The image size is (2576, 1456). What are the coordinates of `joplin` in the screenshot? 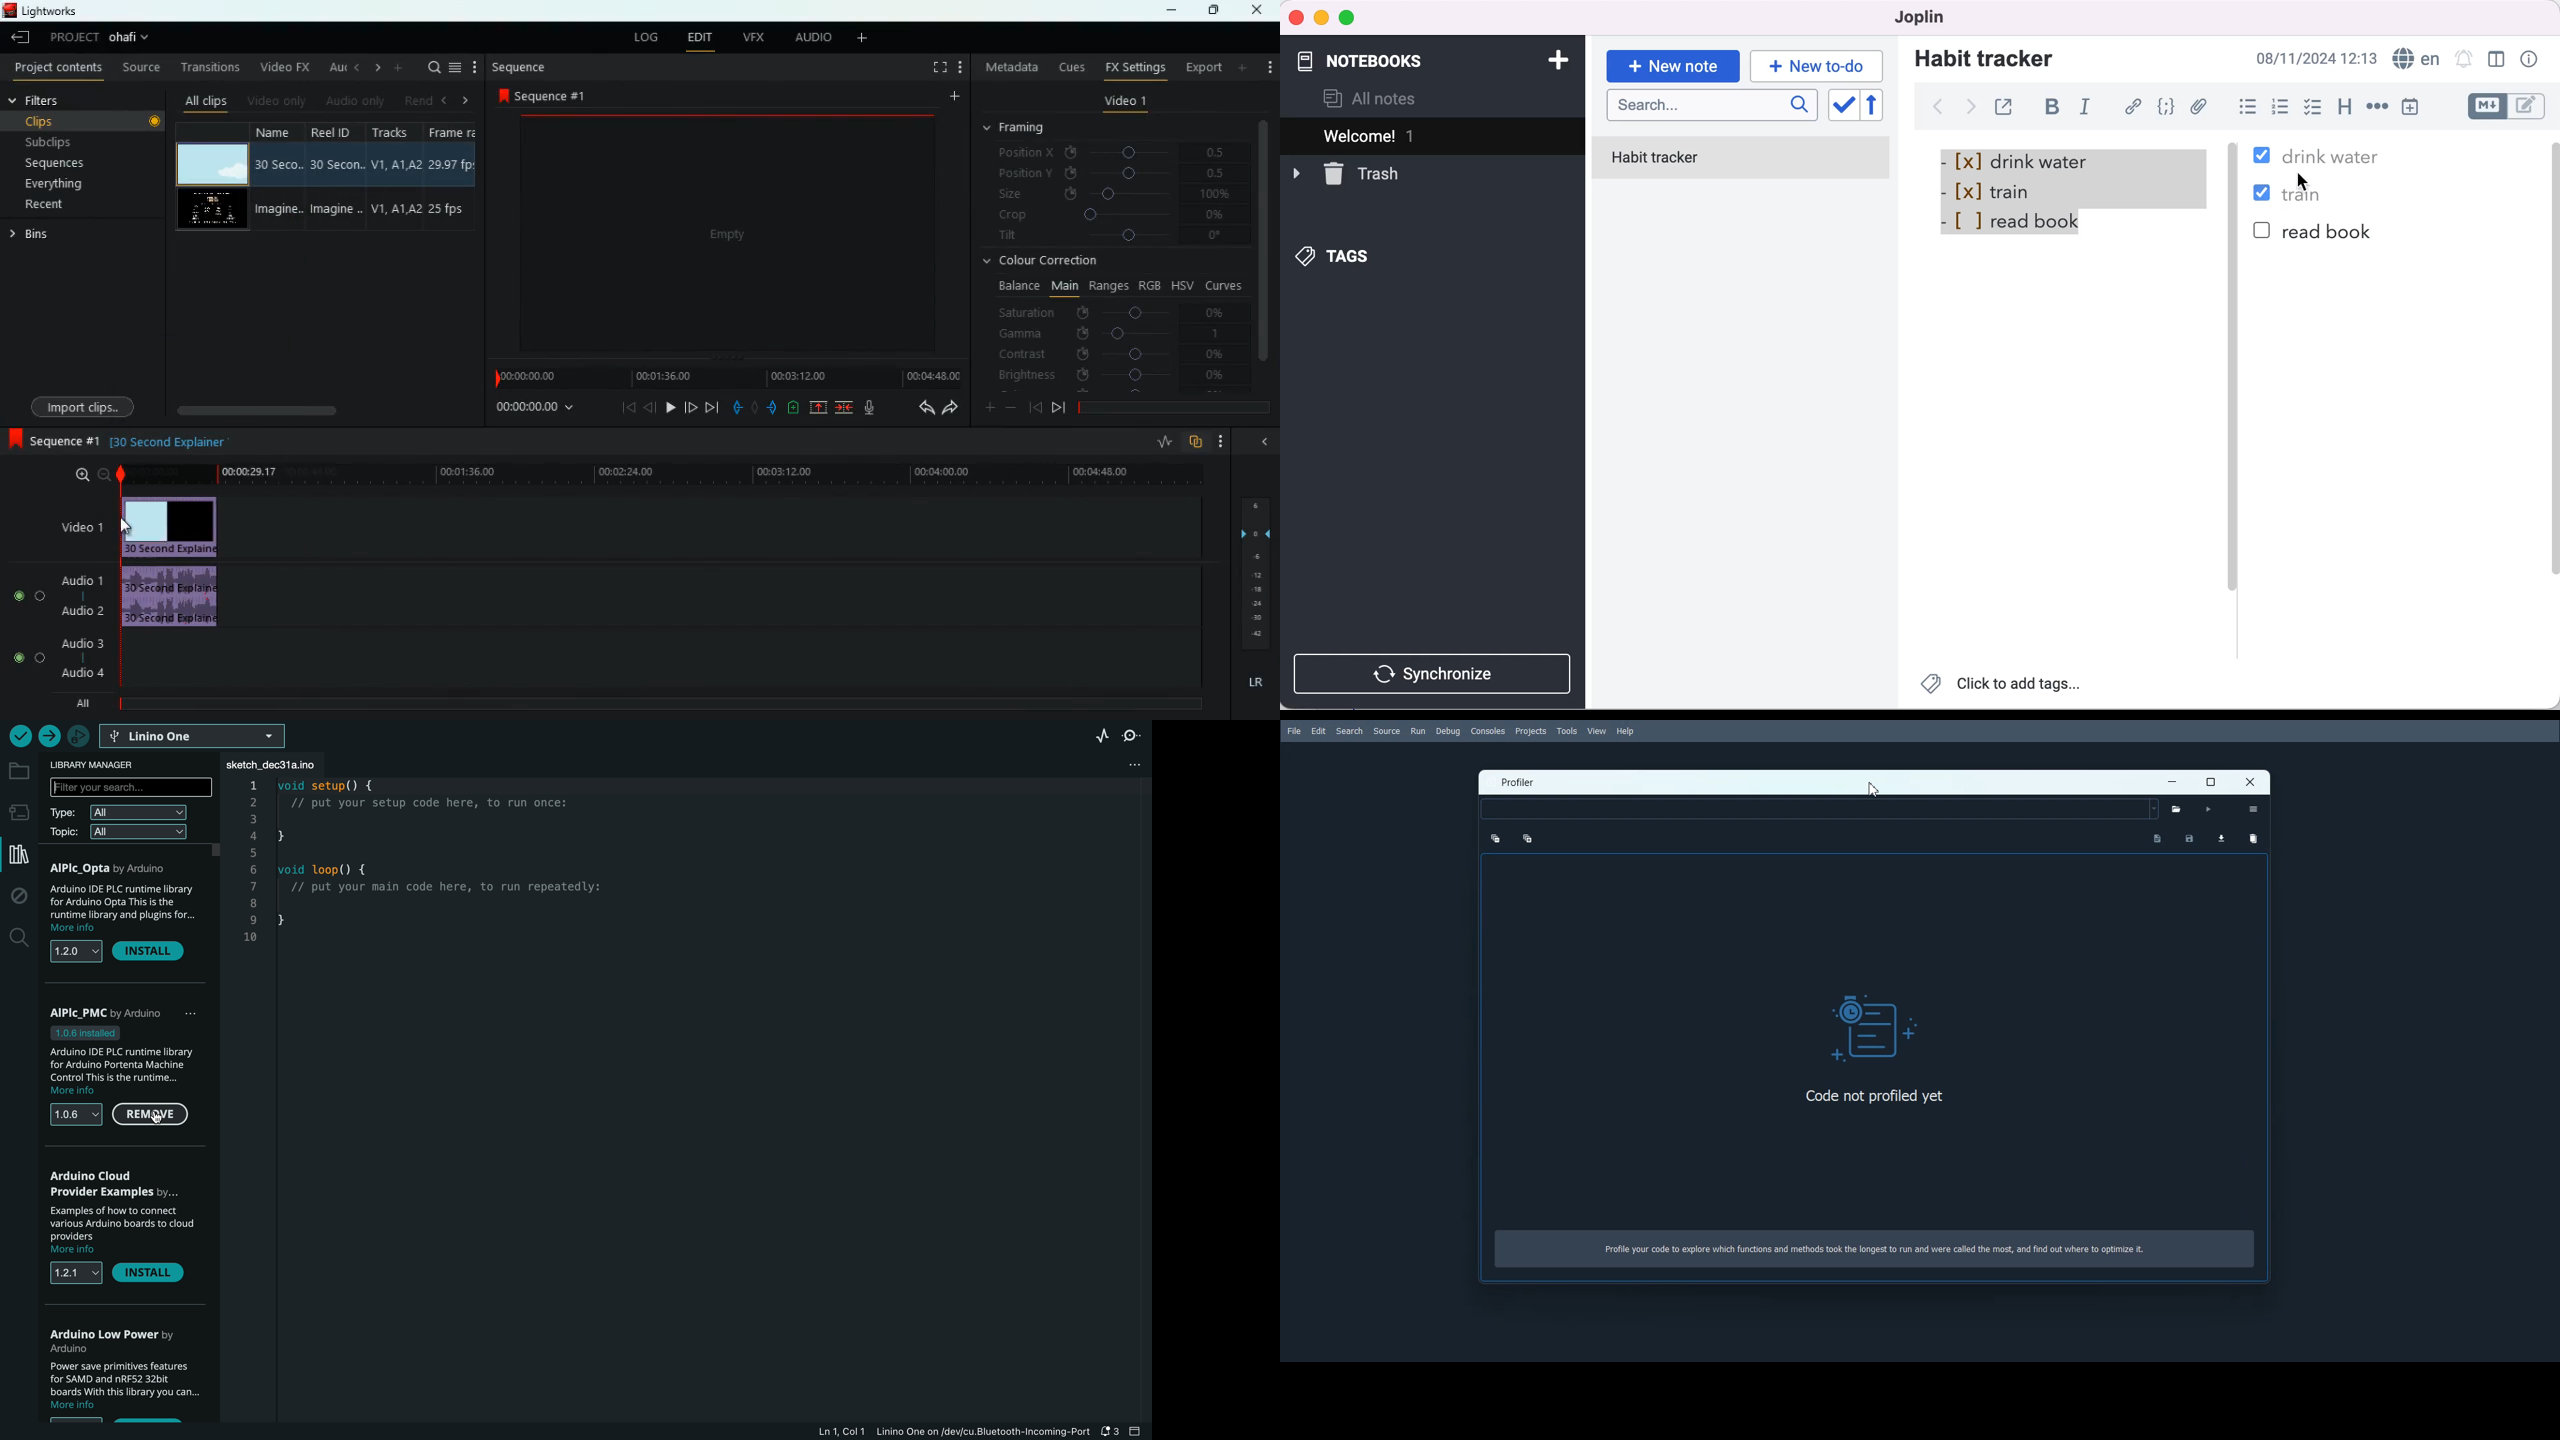 It's located at (1914, 16).